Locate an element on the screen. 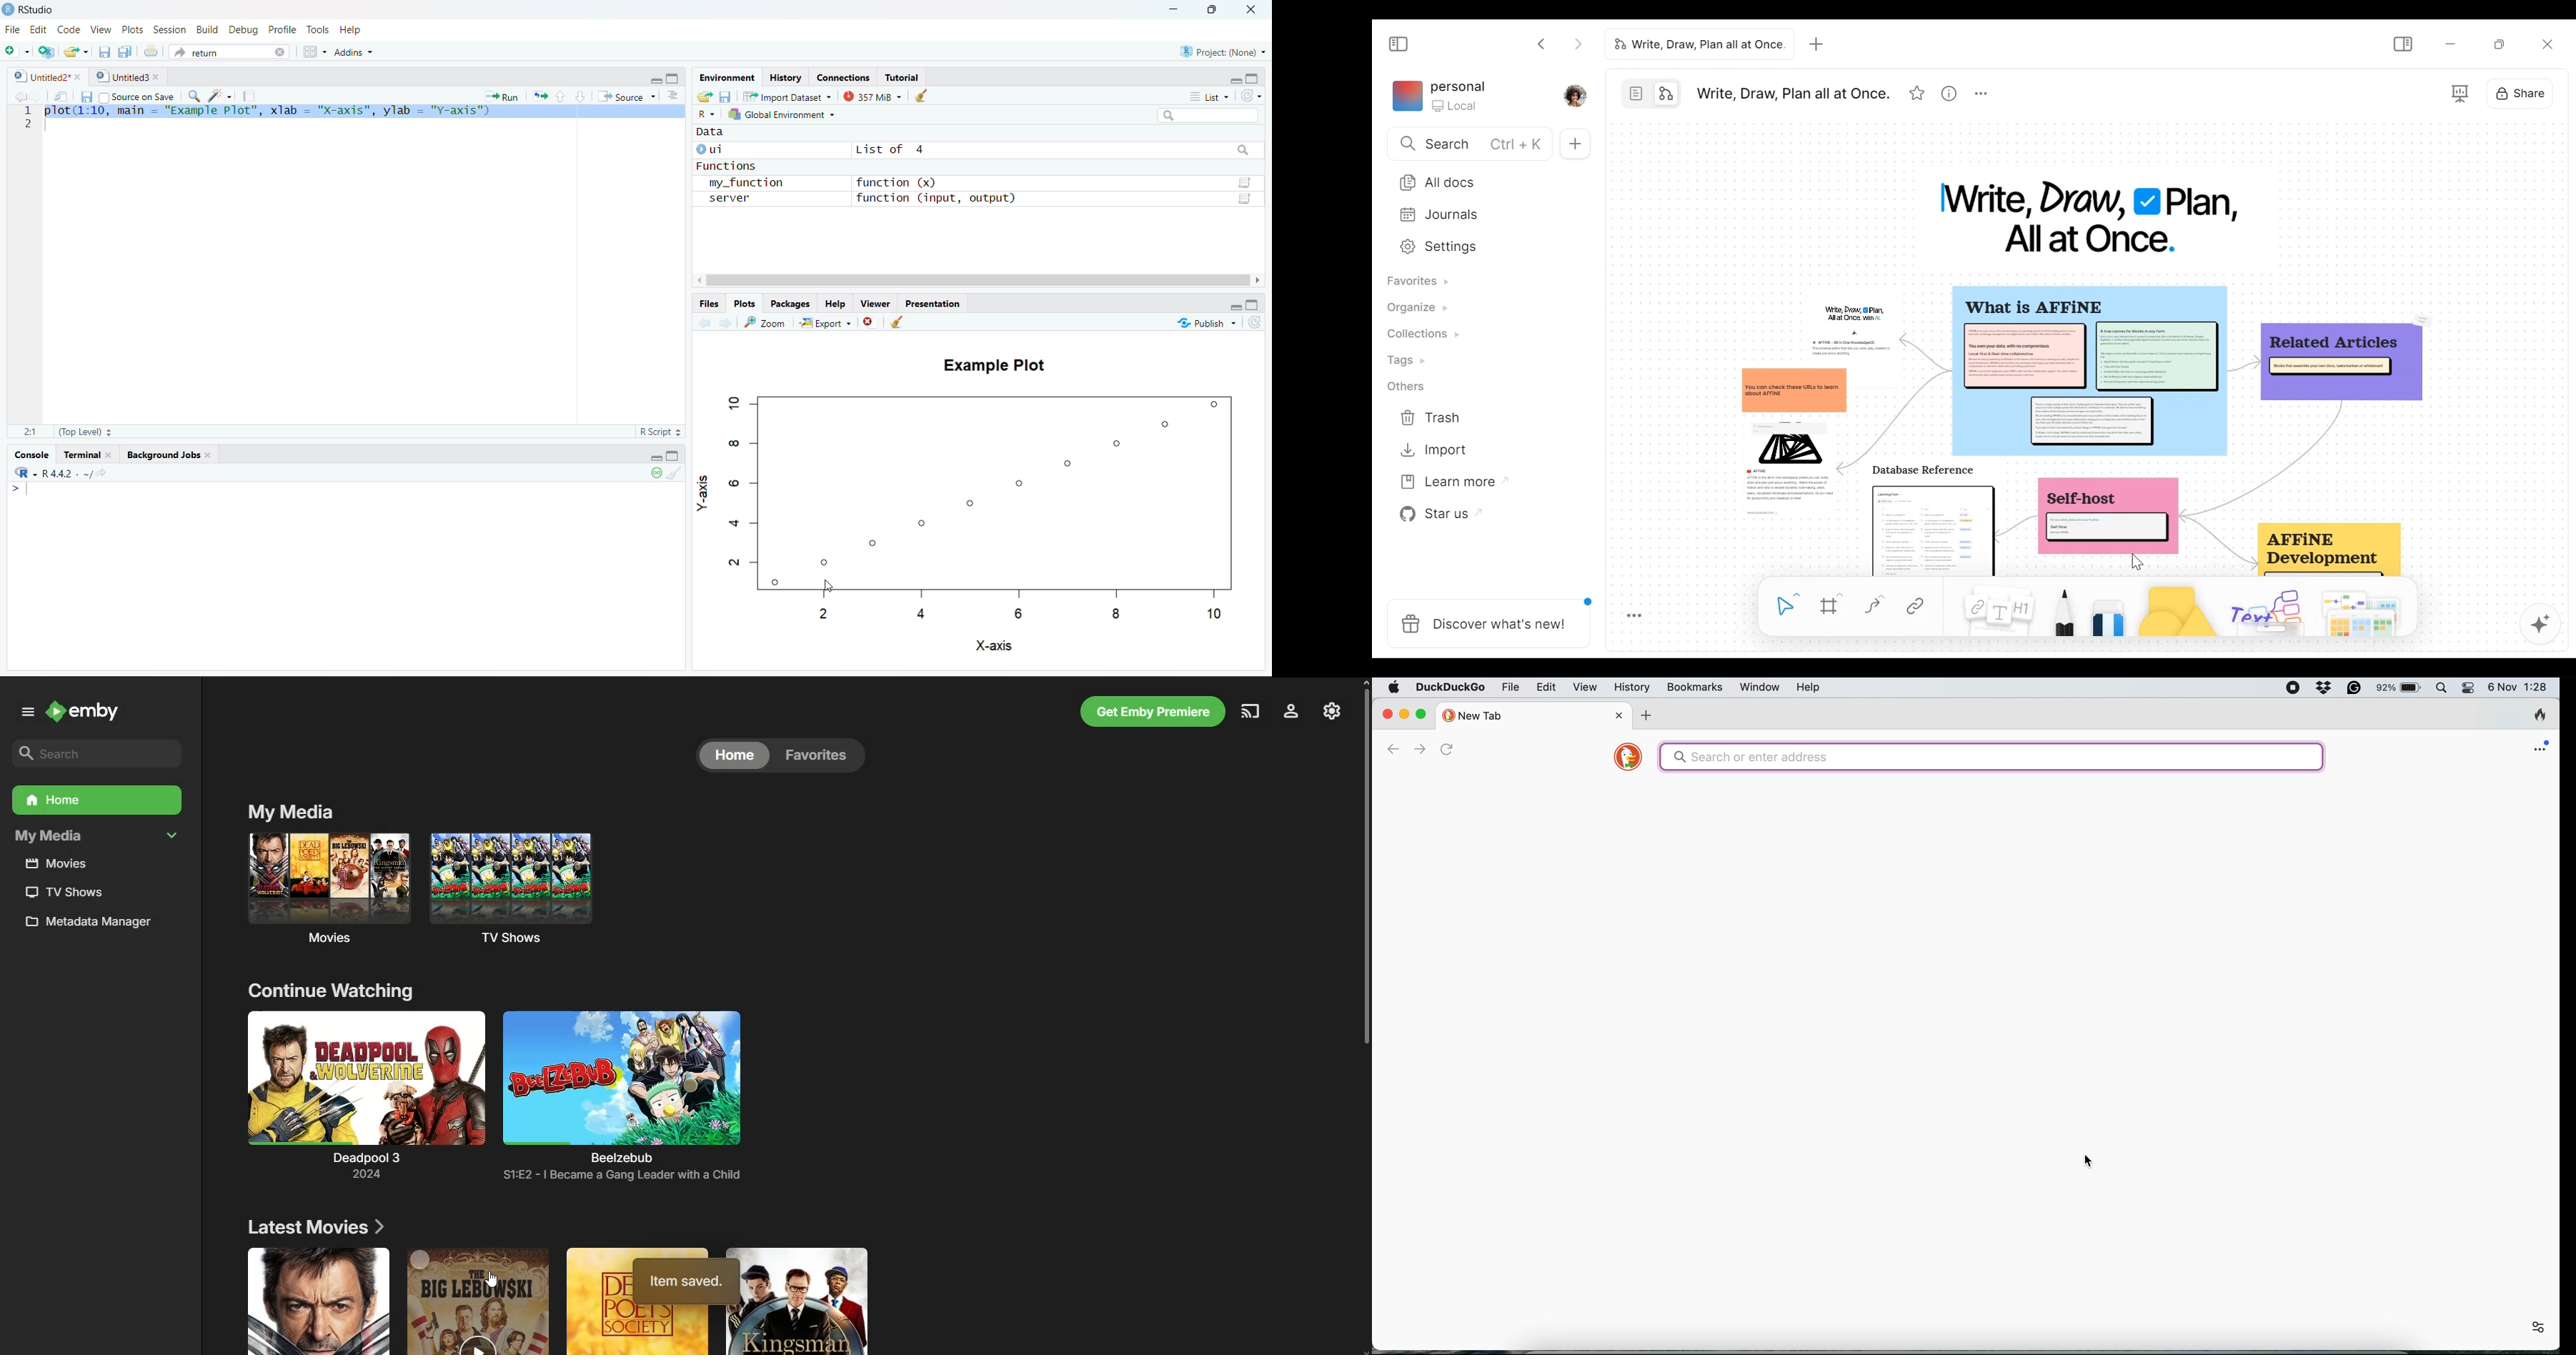 The height and width of the screenshot is (1372, 2576). Maximize/Restore is located at coordinates (1215, 11).